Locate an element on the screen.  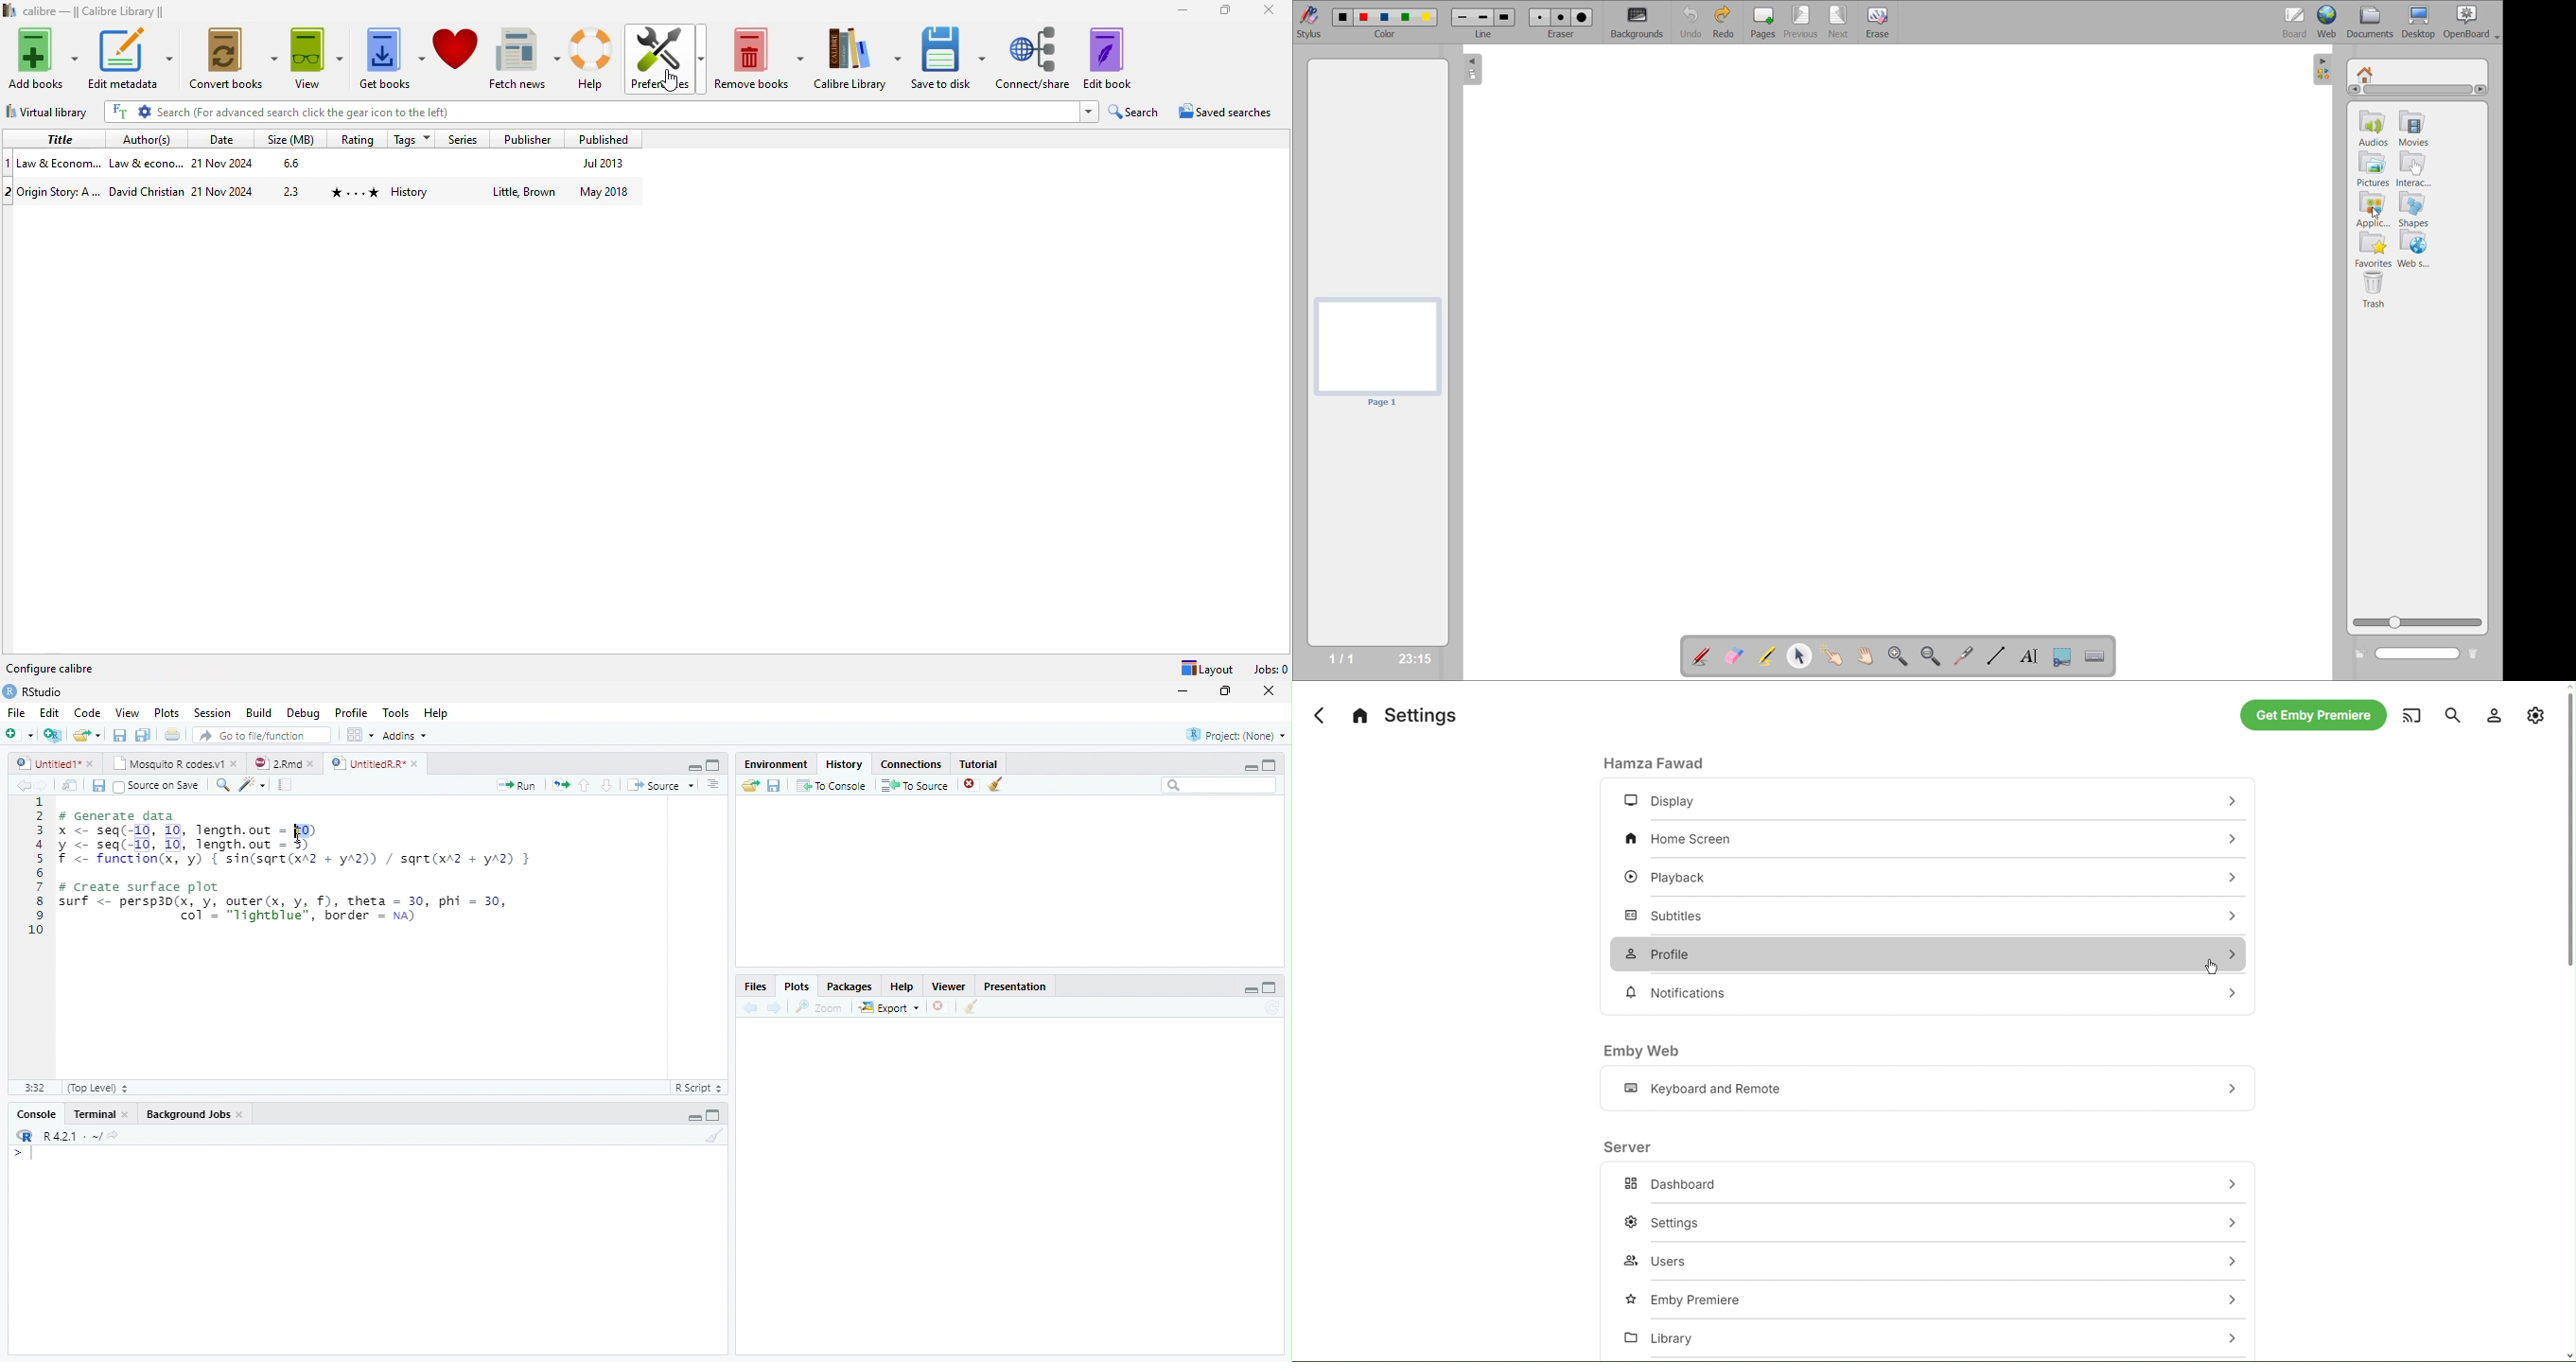
Find/replace is located at coordinates (221, 785).